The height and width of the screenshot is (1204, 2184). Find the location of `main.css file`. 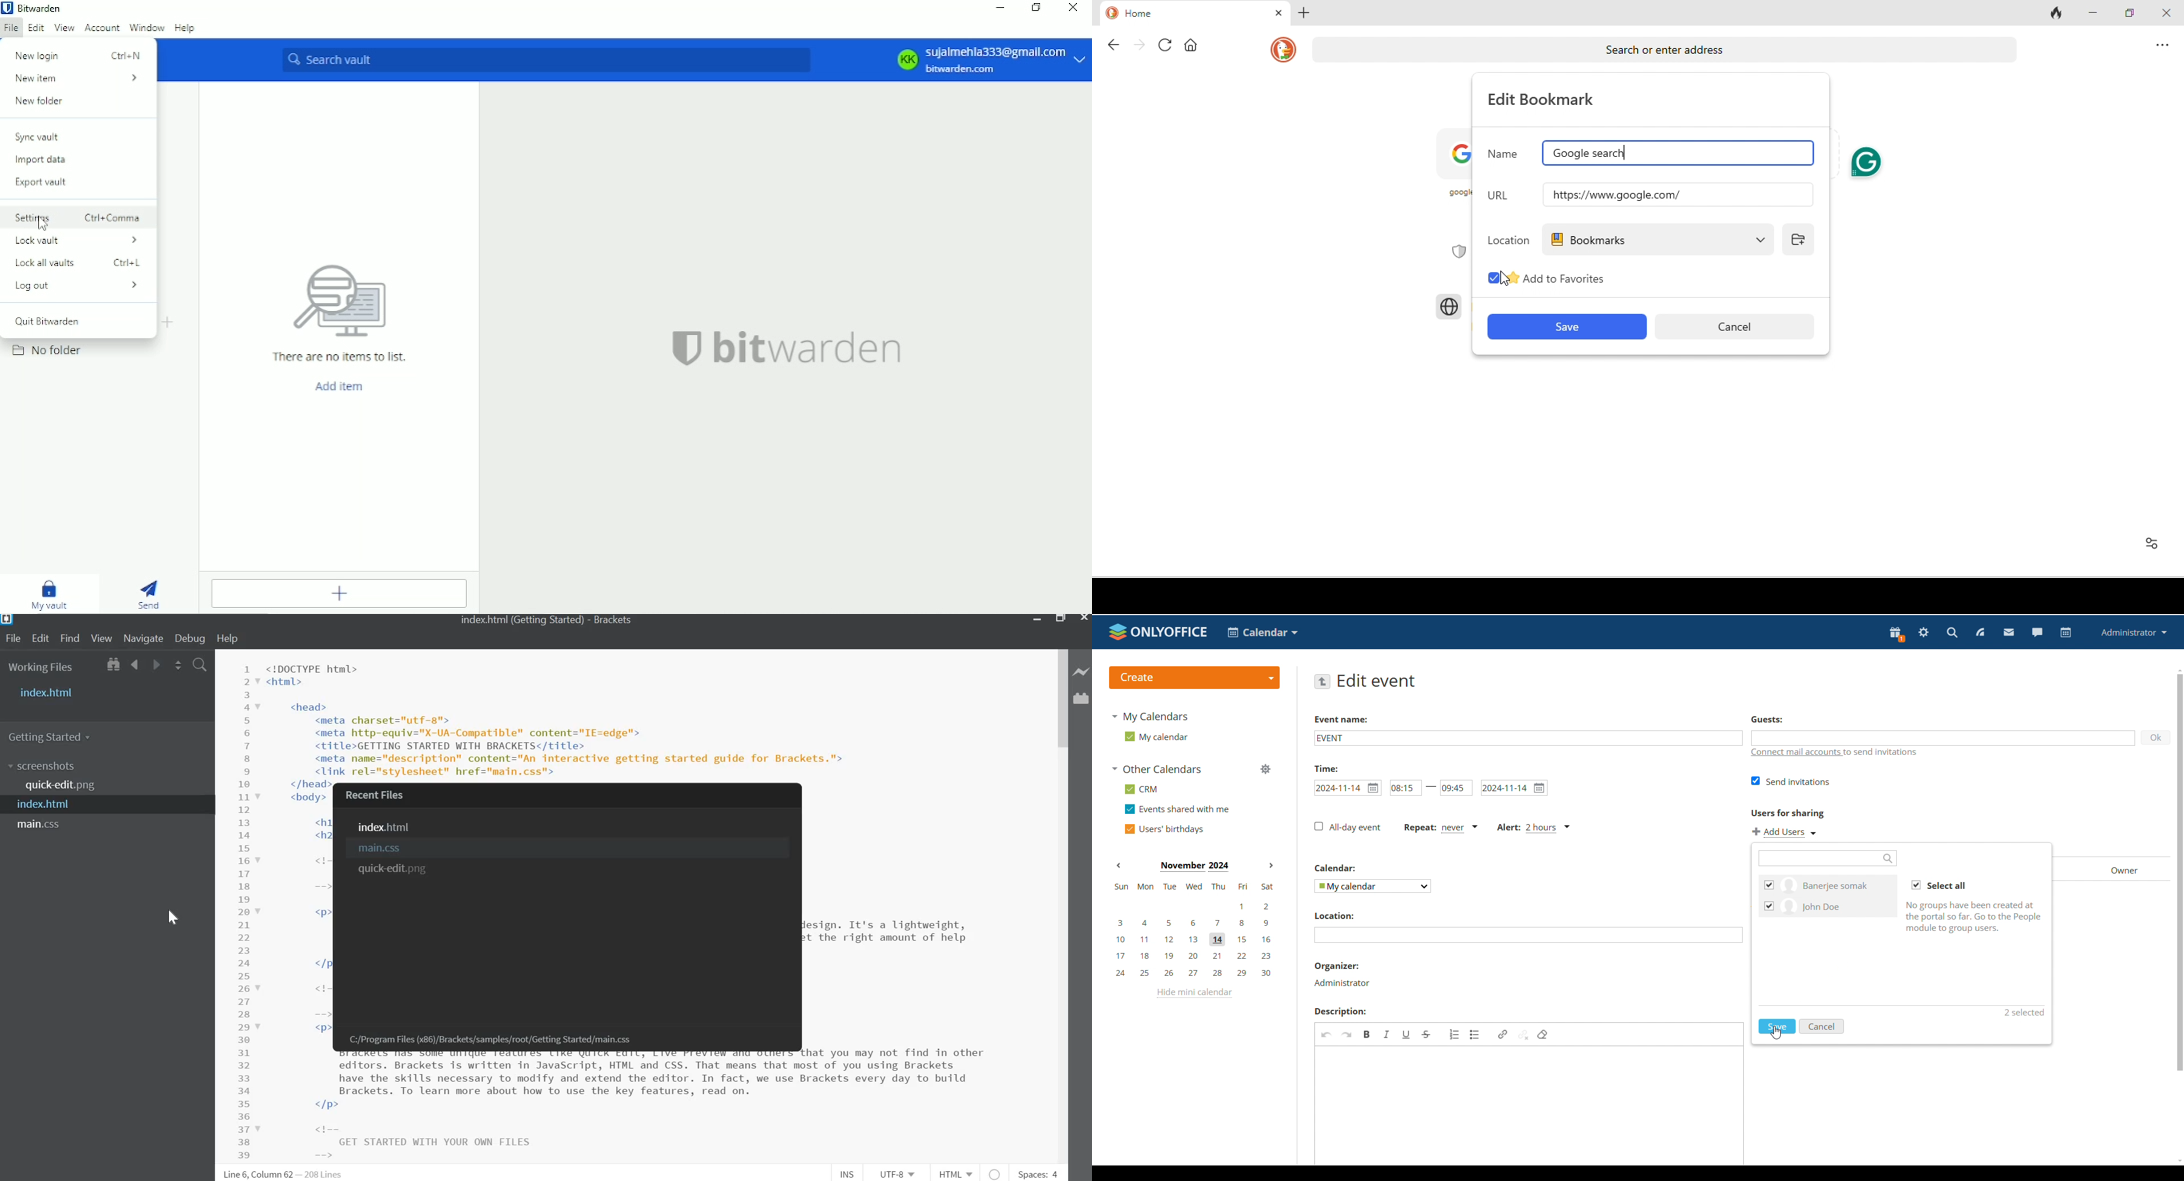

main.css file is located at coordinates (42, 825).